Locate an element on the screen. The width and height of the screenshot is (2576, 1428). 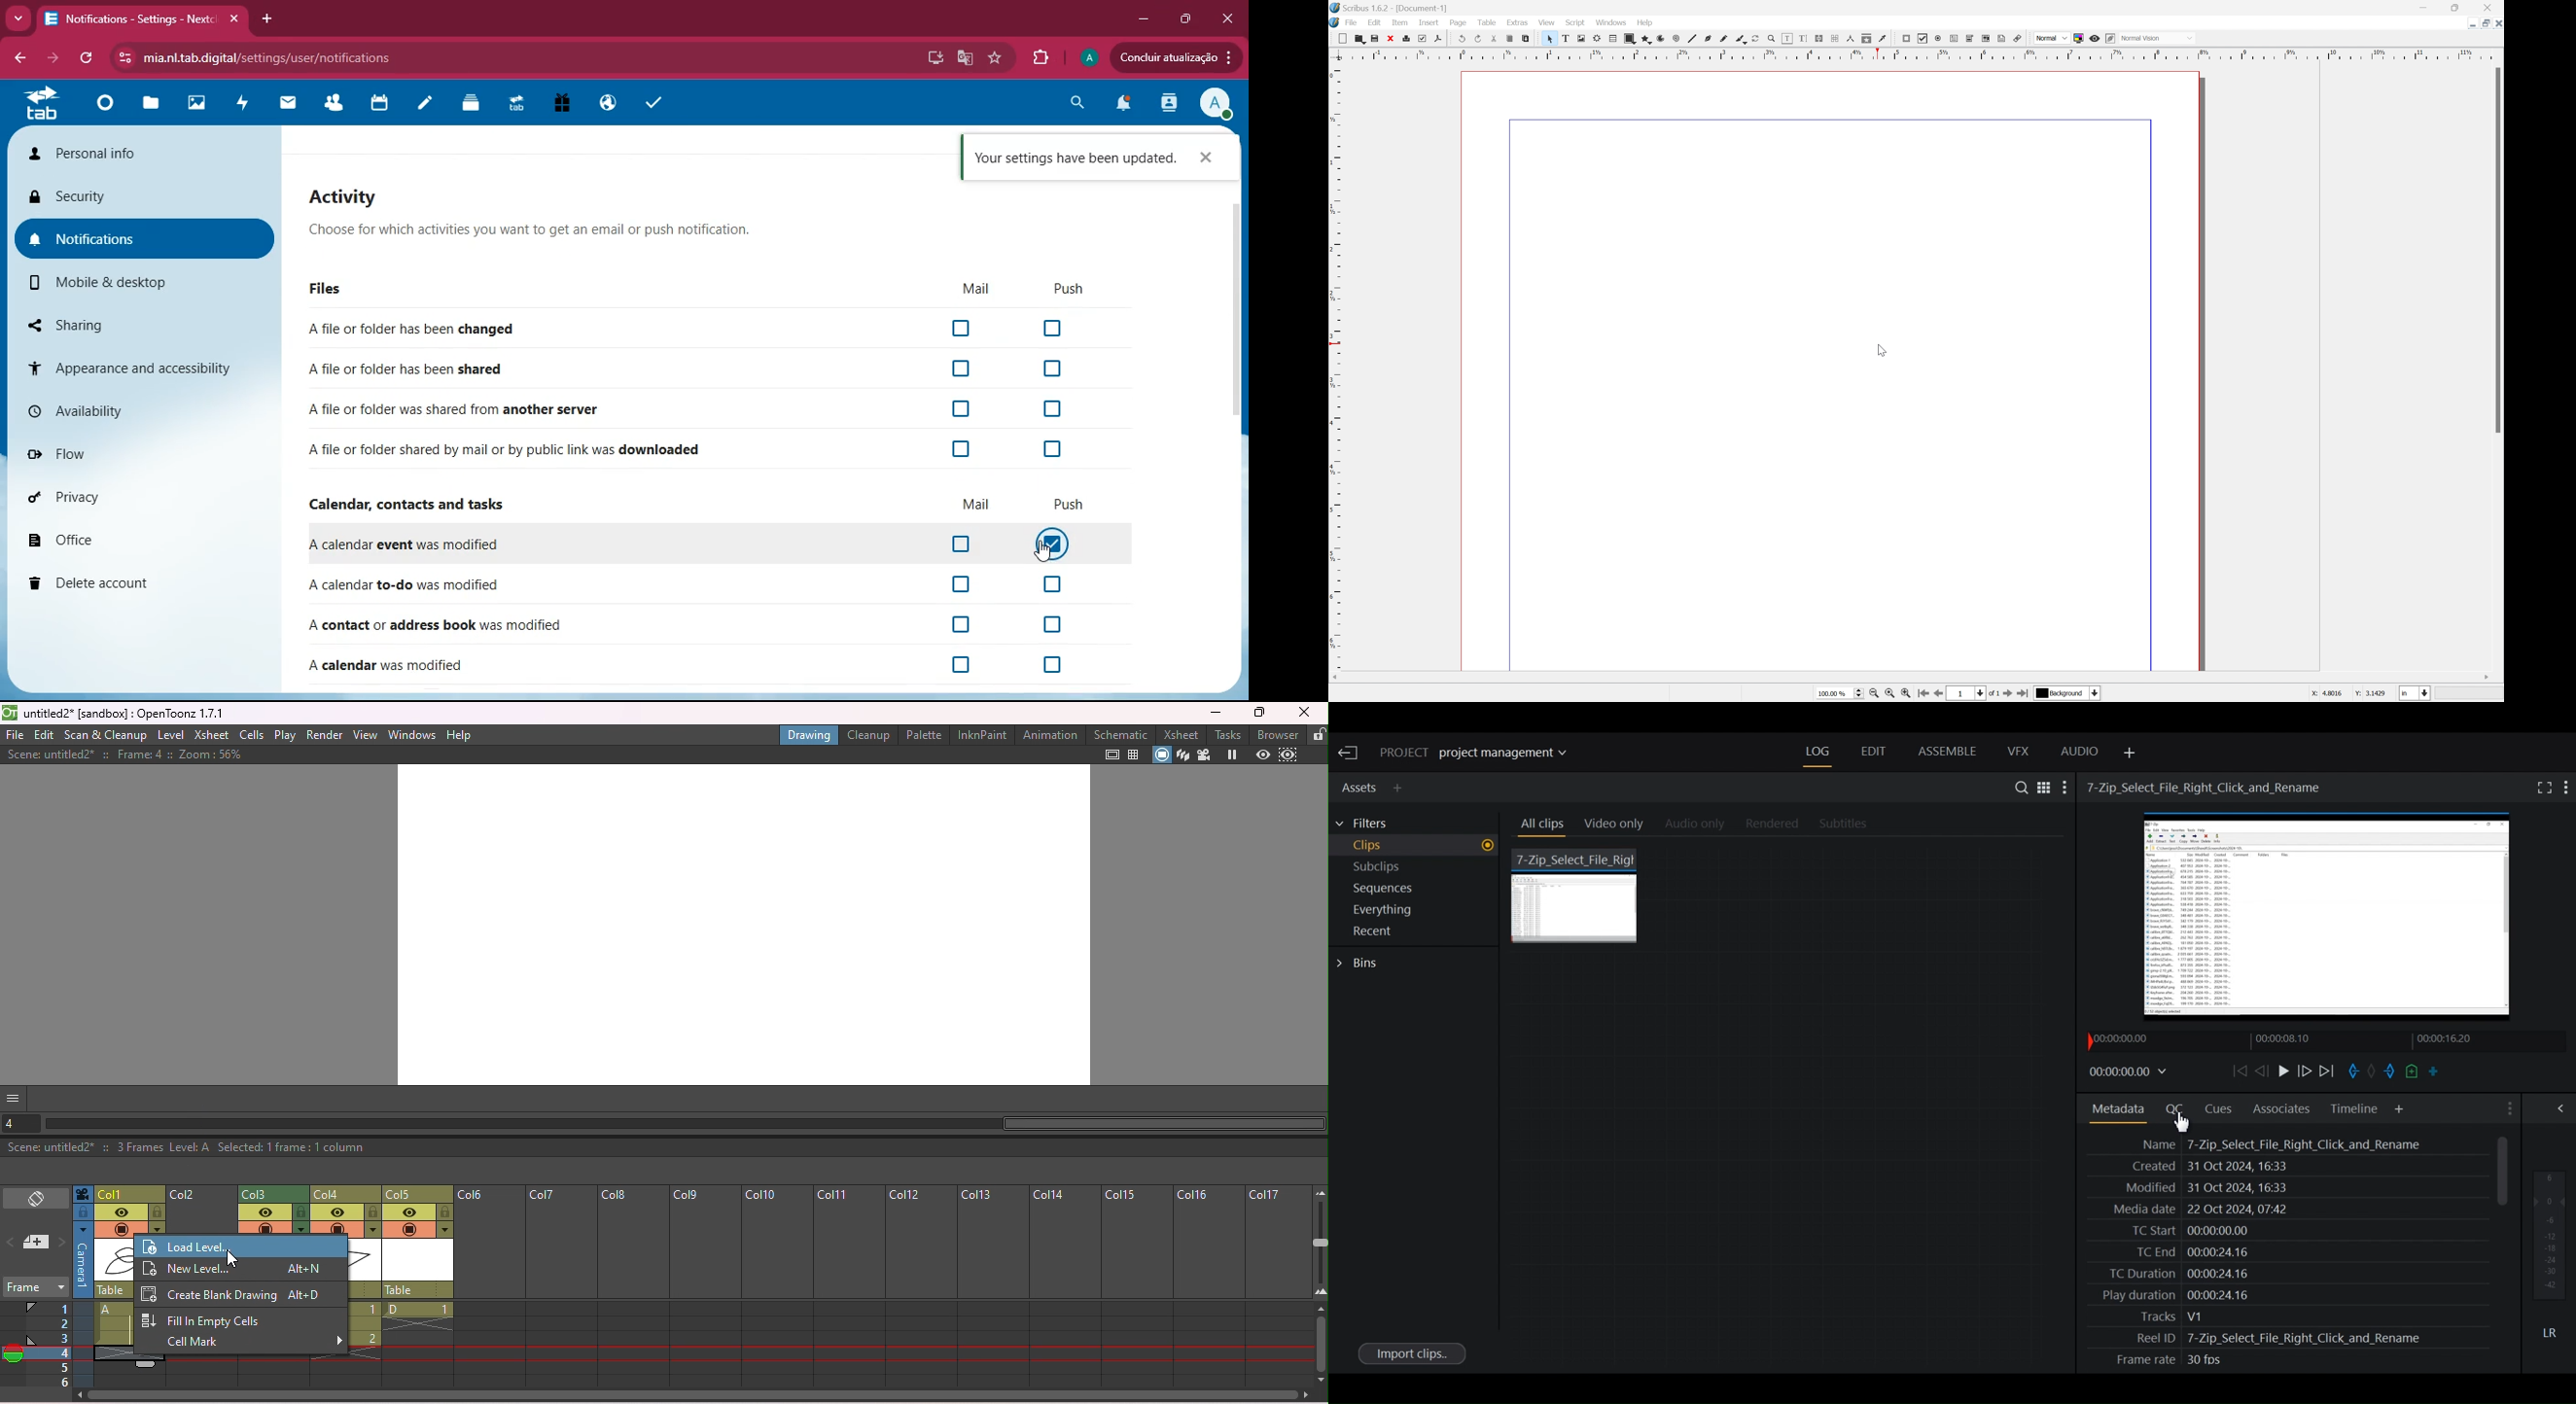
Play Duration is located at coordinates (2268, 1295).